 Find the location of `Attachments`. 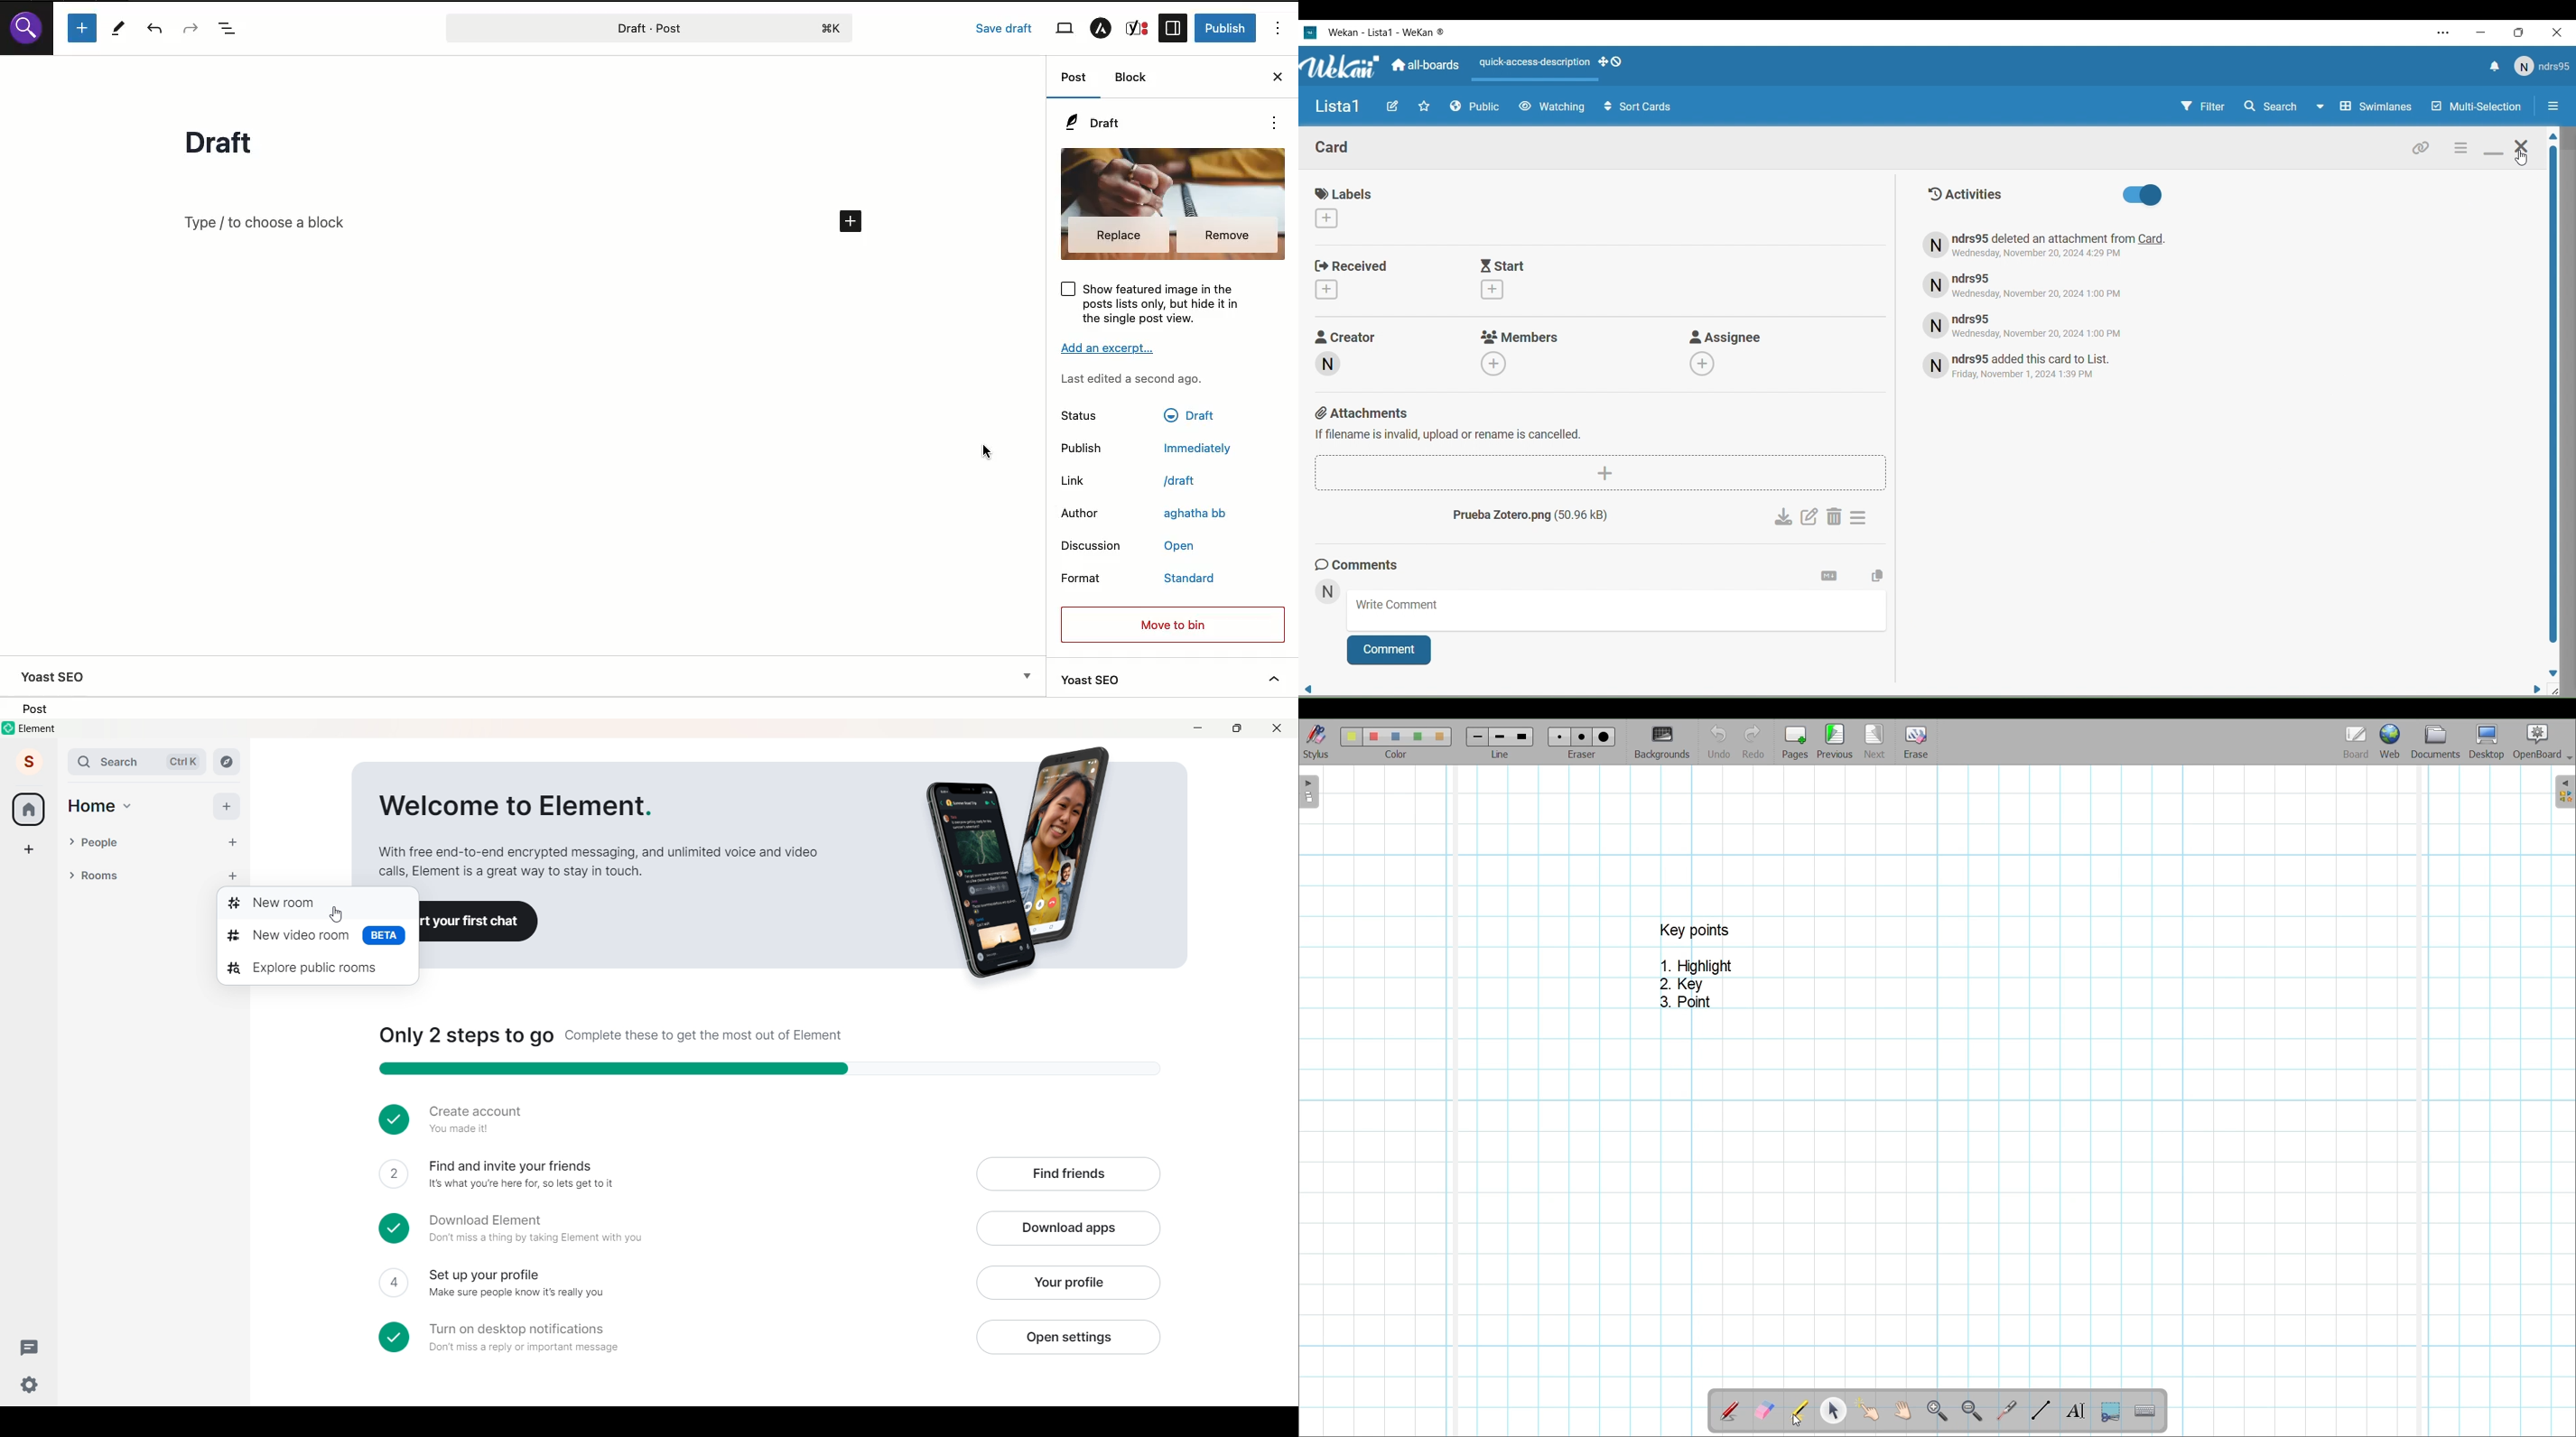

Attachments is located at coordinates (1450, 422).